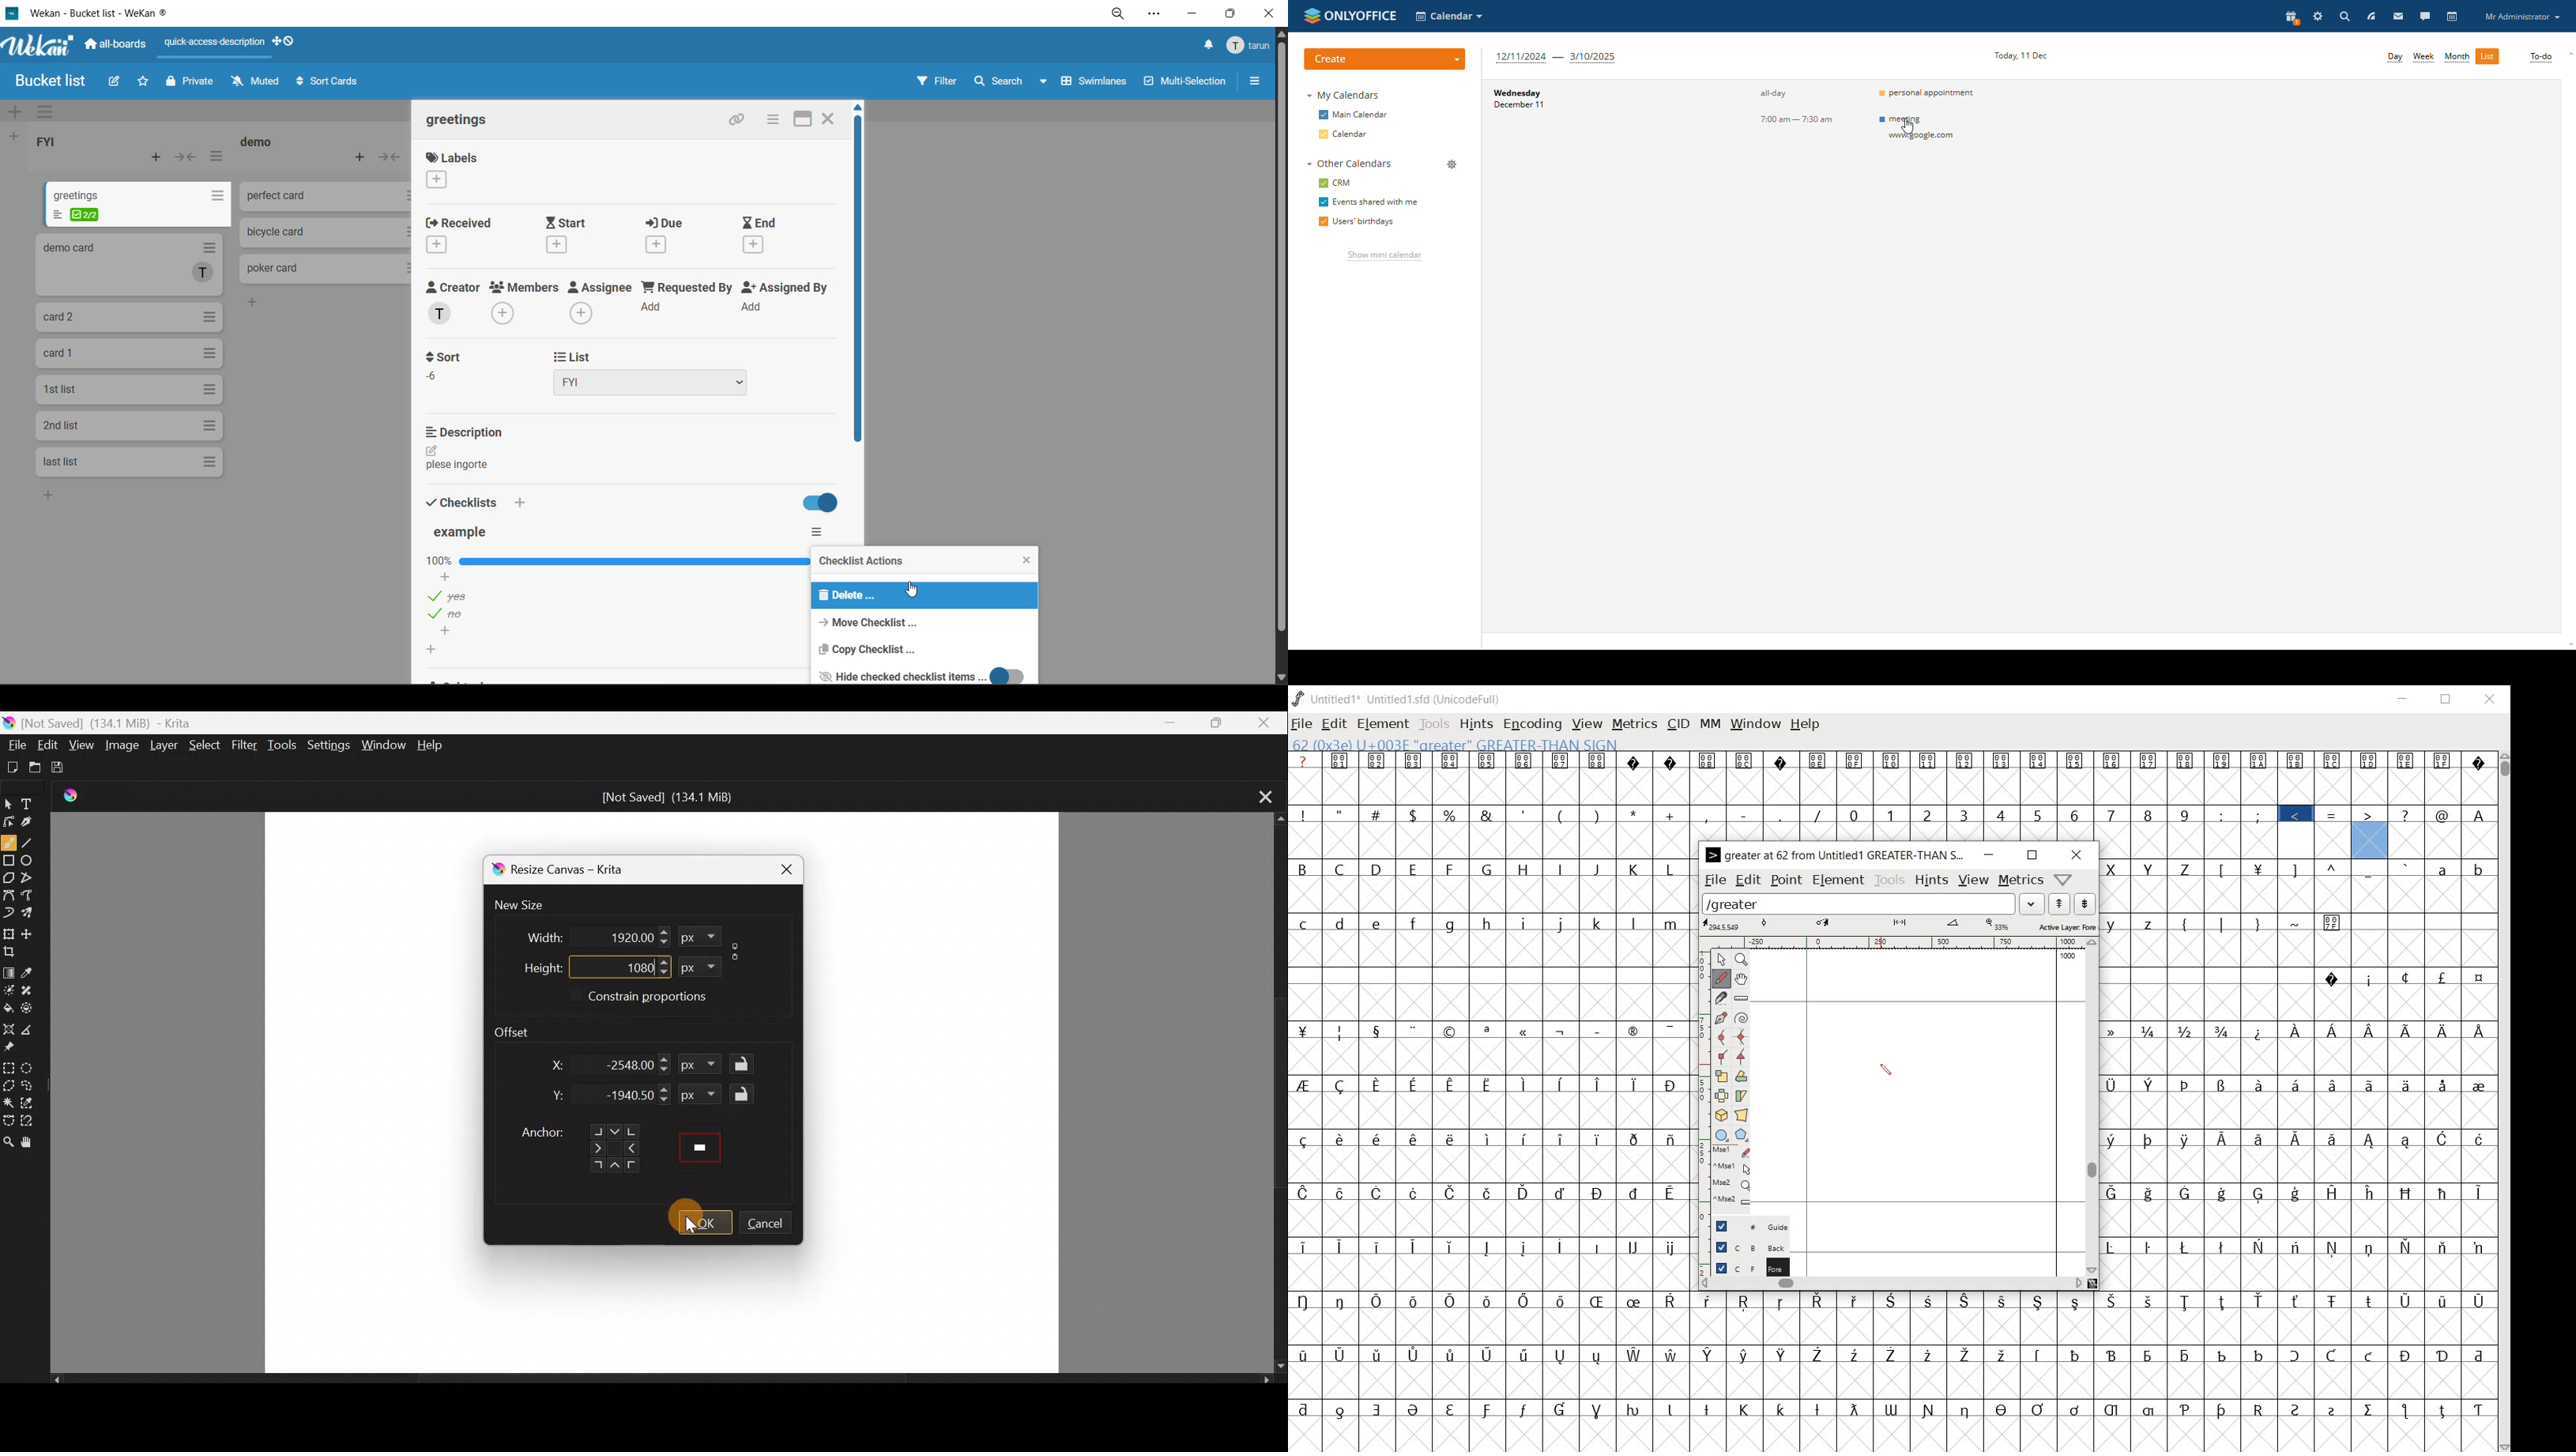  Describe the element at coordinates (469, 431) in the screenshot. I see `description` at that location.